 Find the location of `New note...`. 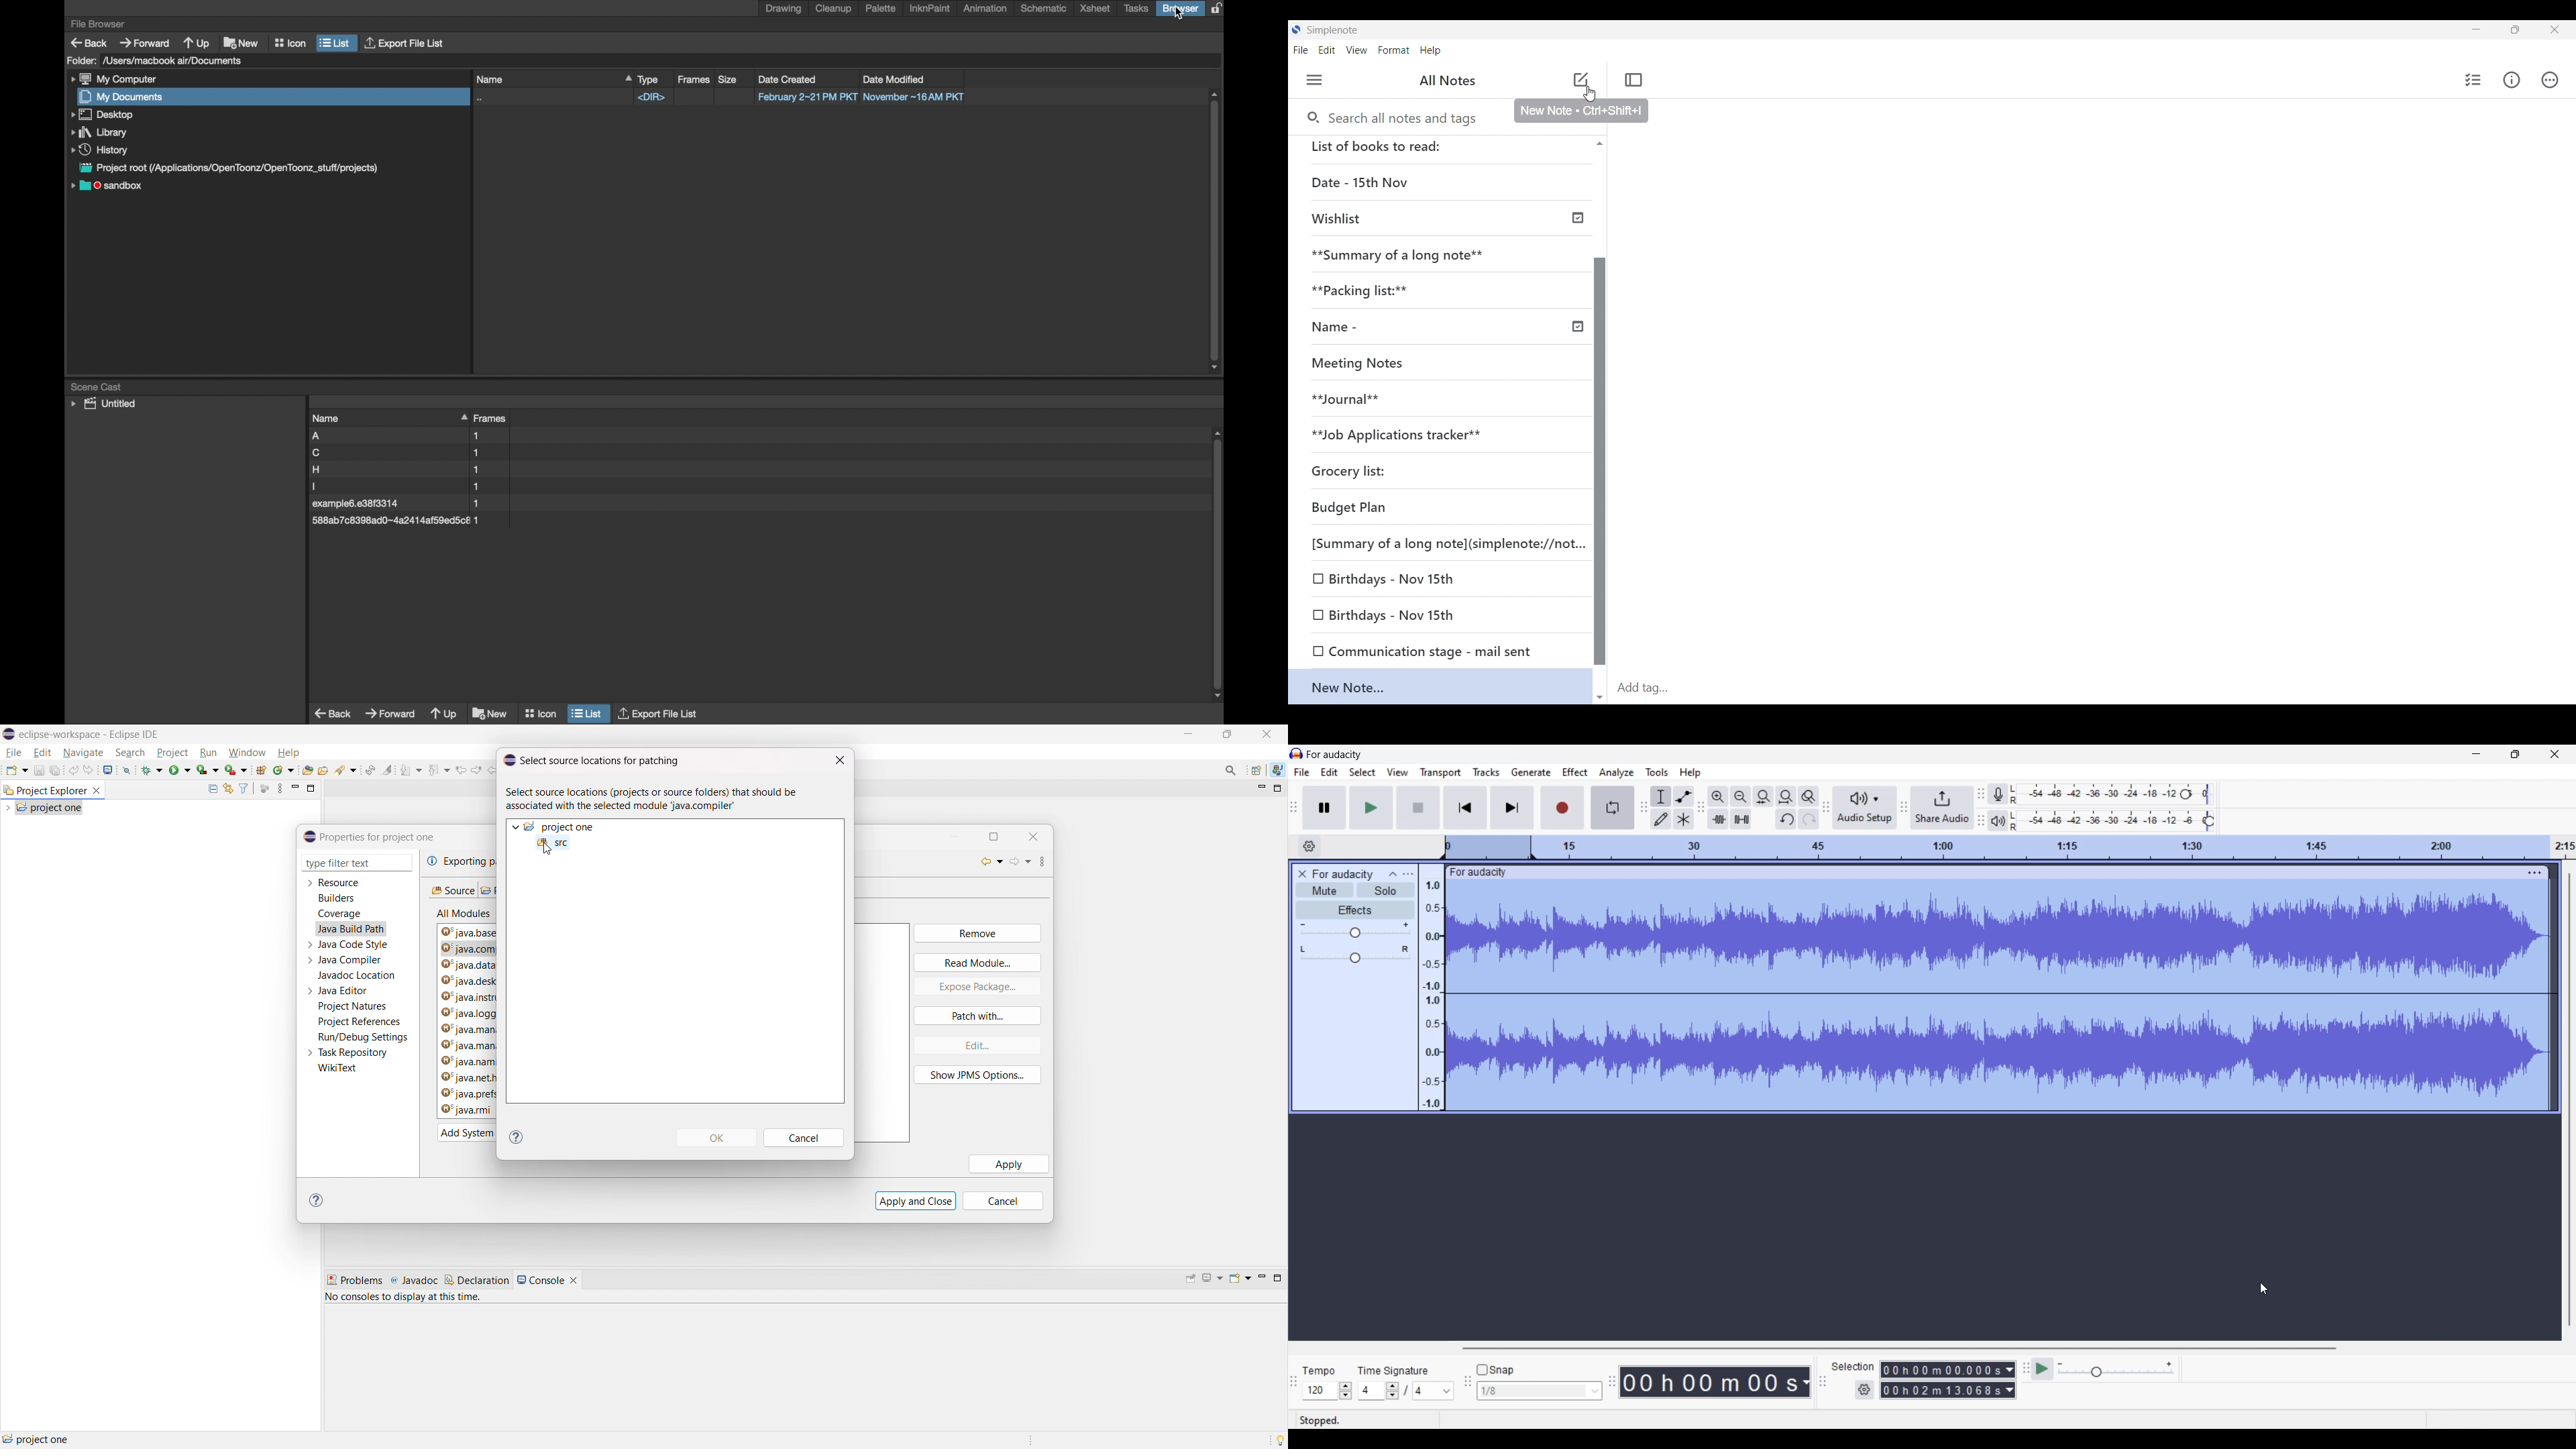

New note... is located at coordinates (1447, 688).